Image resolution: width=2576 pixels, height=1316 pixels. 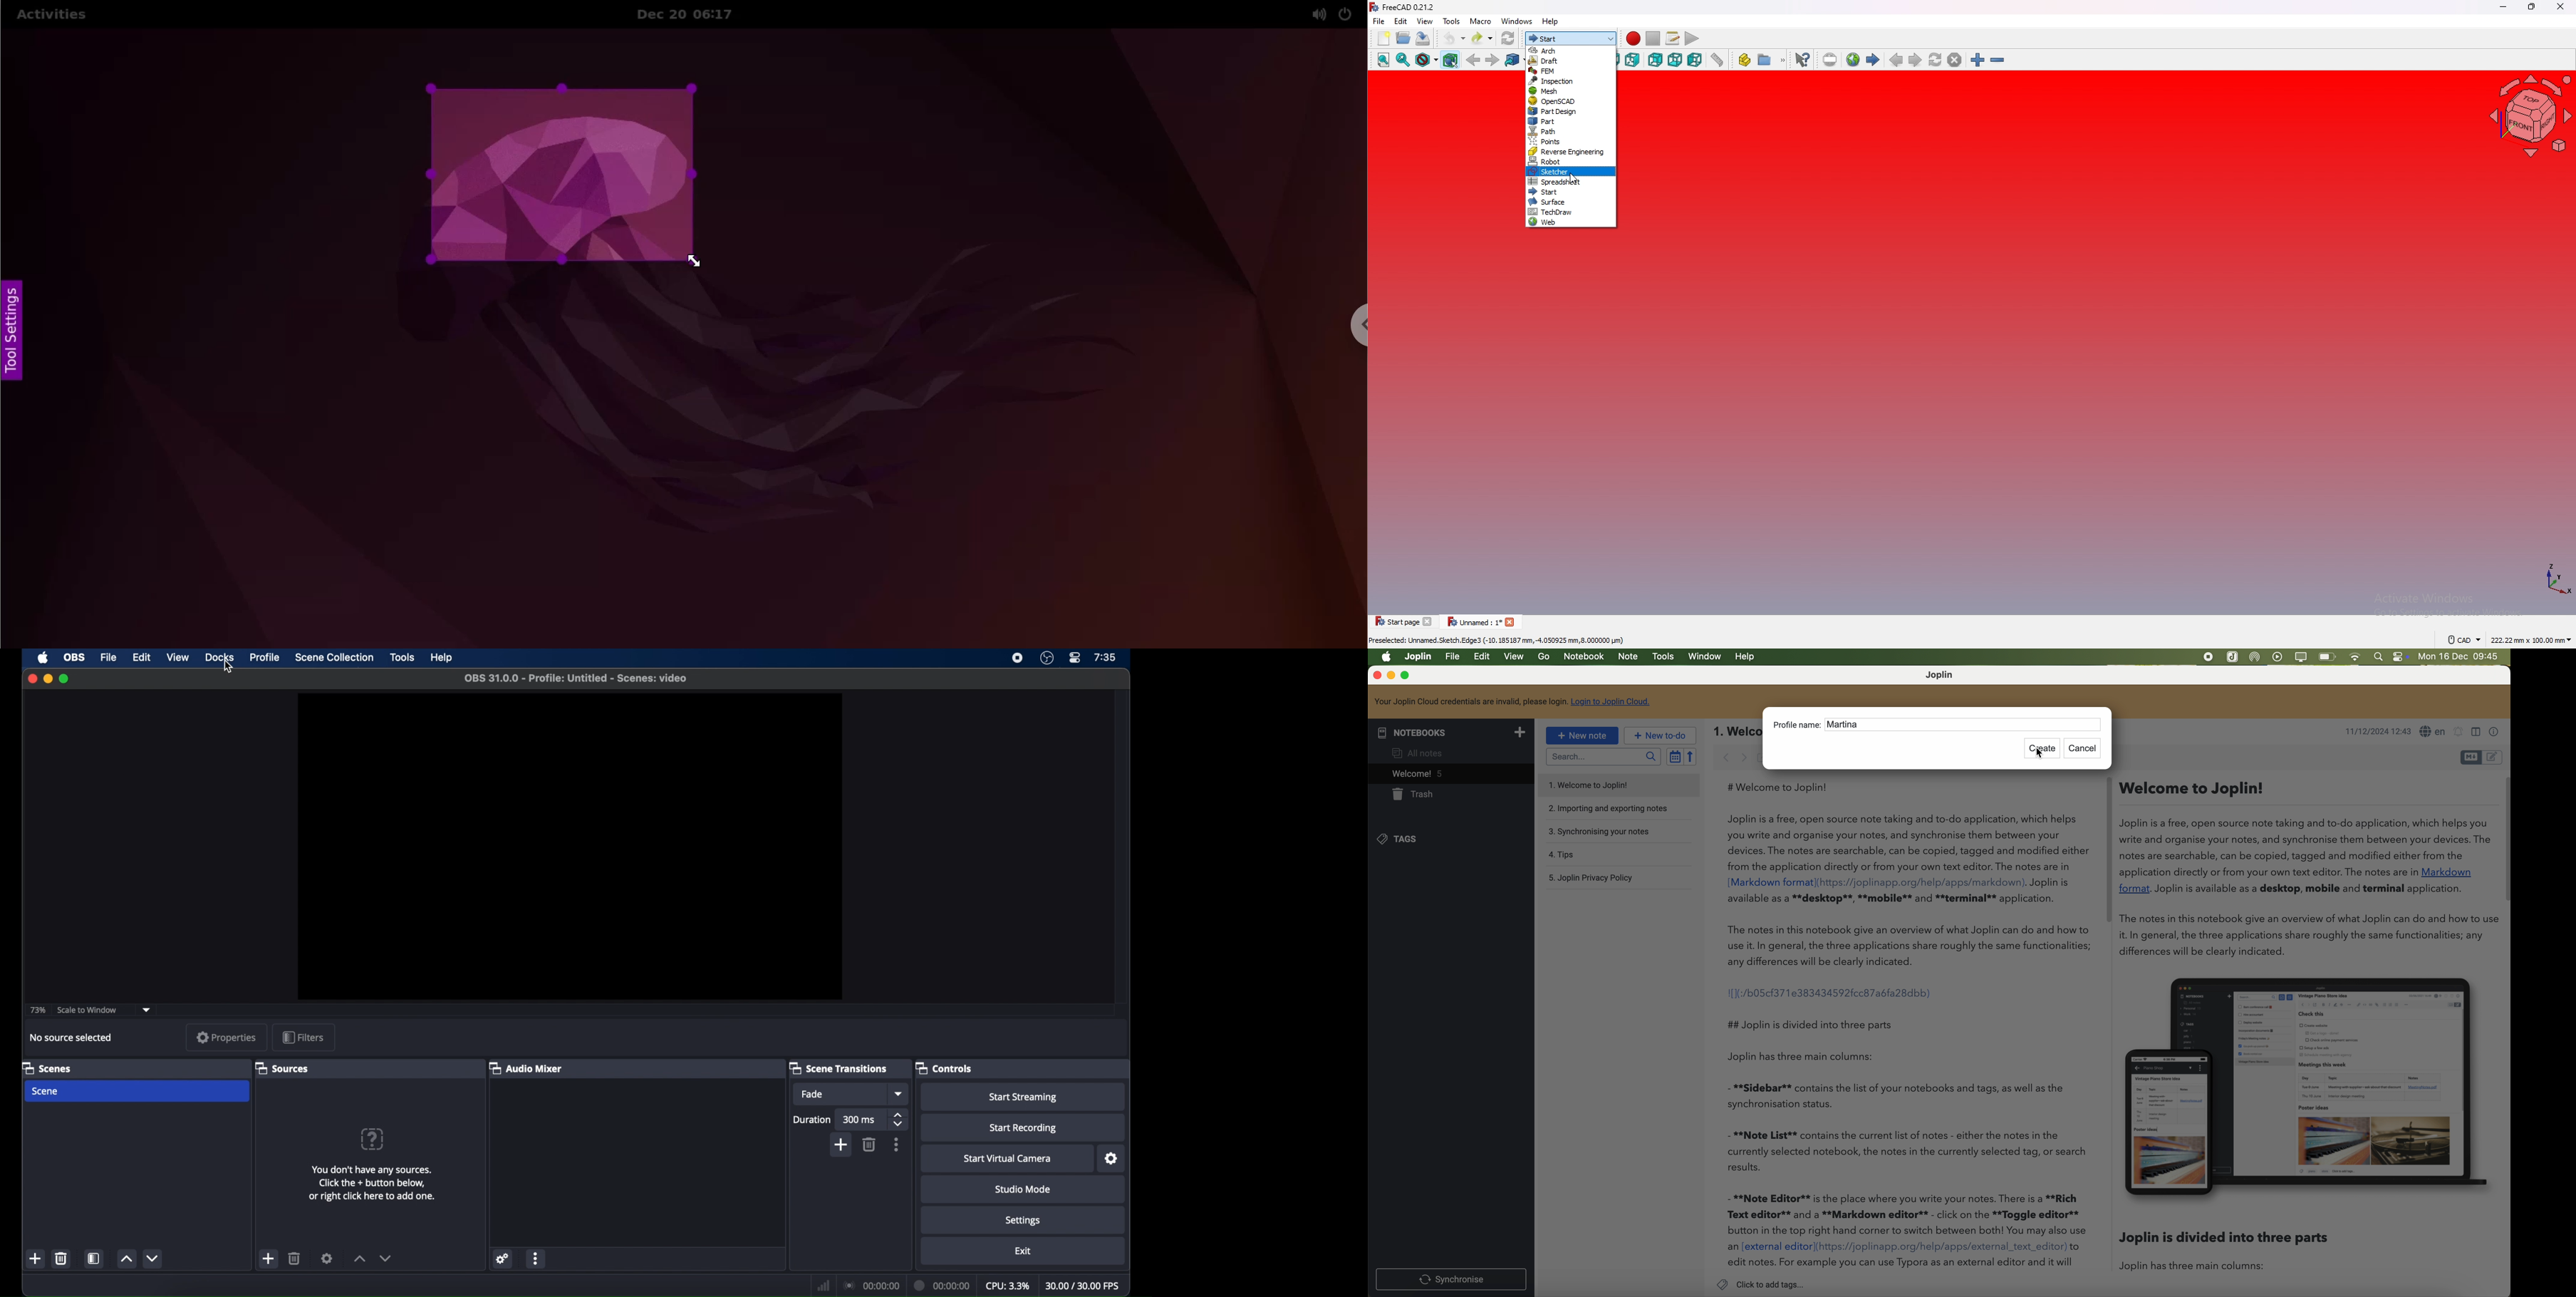 What do you see at coordinates (1571, 71) in the screenshot?
I see `fem` at bounding box center [1571, 71].